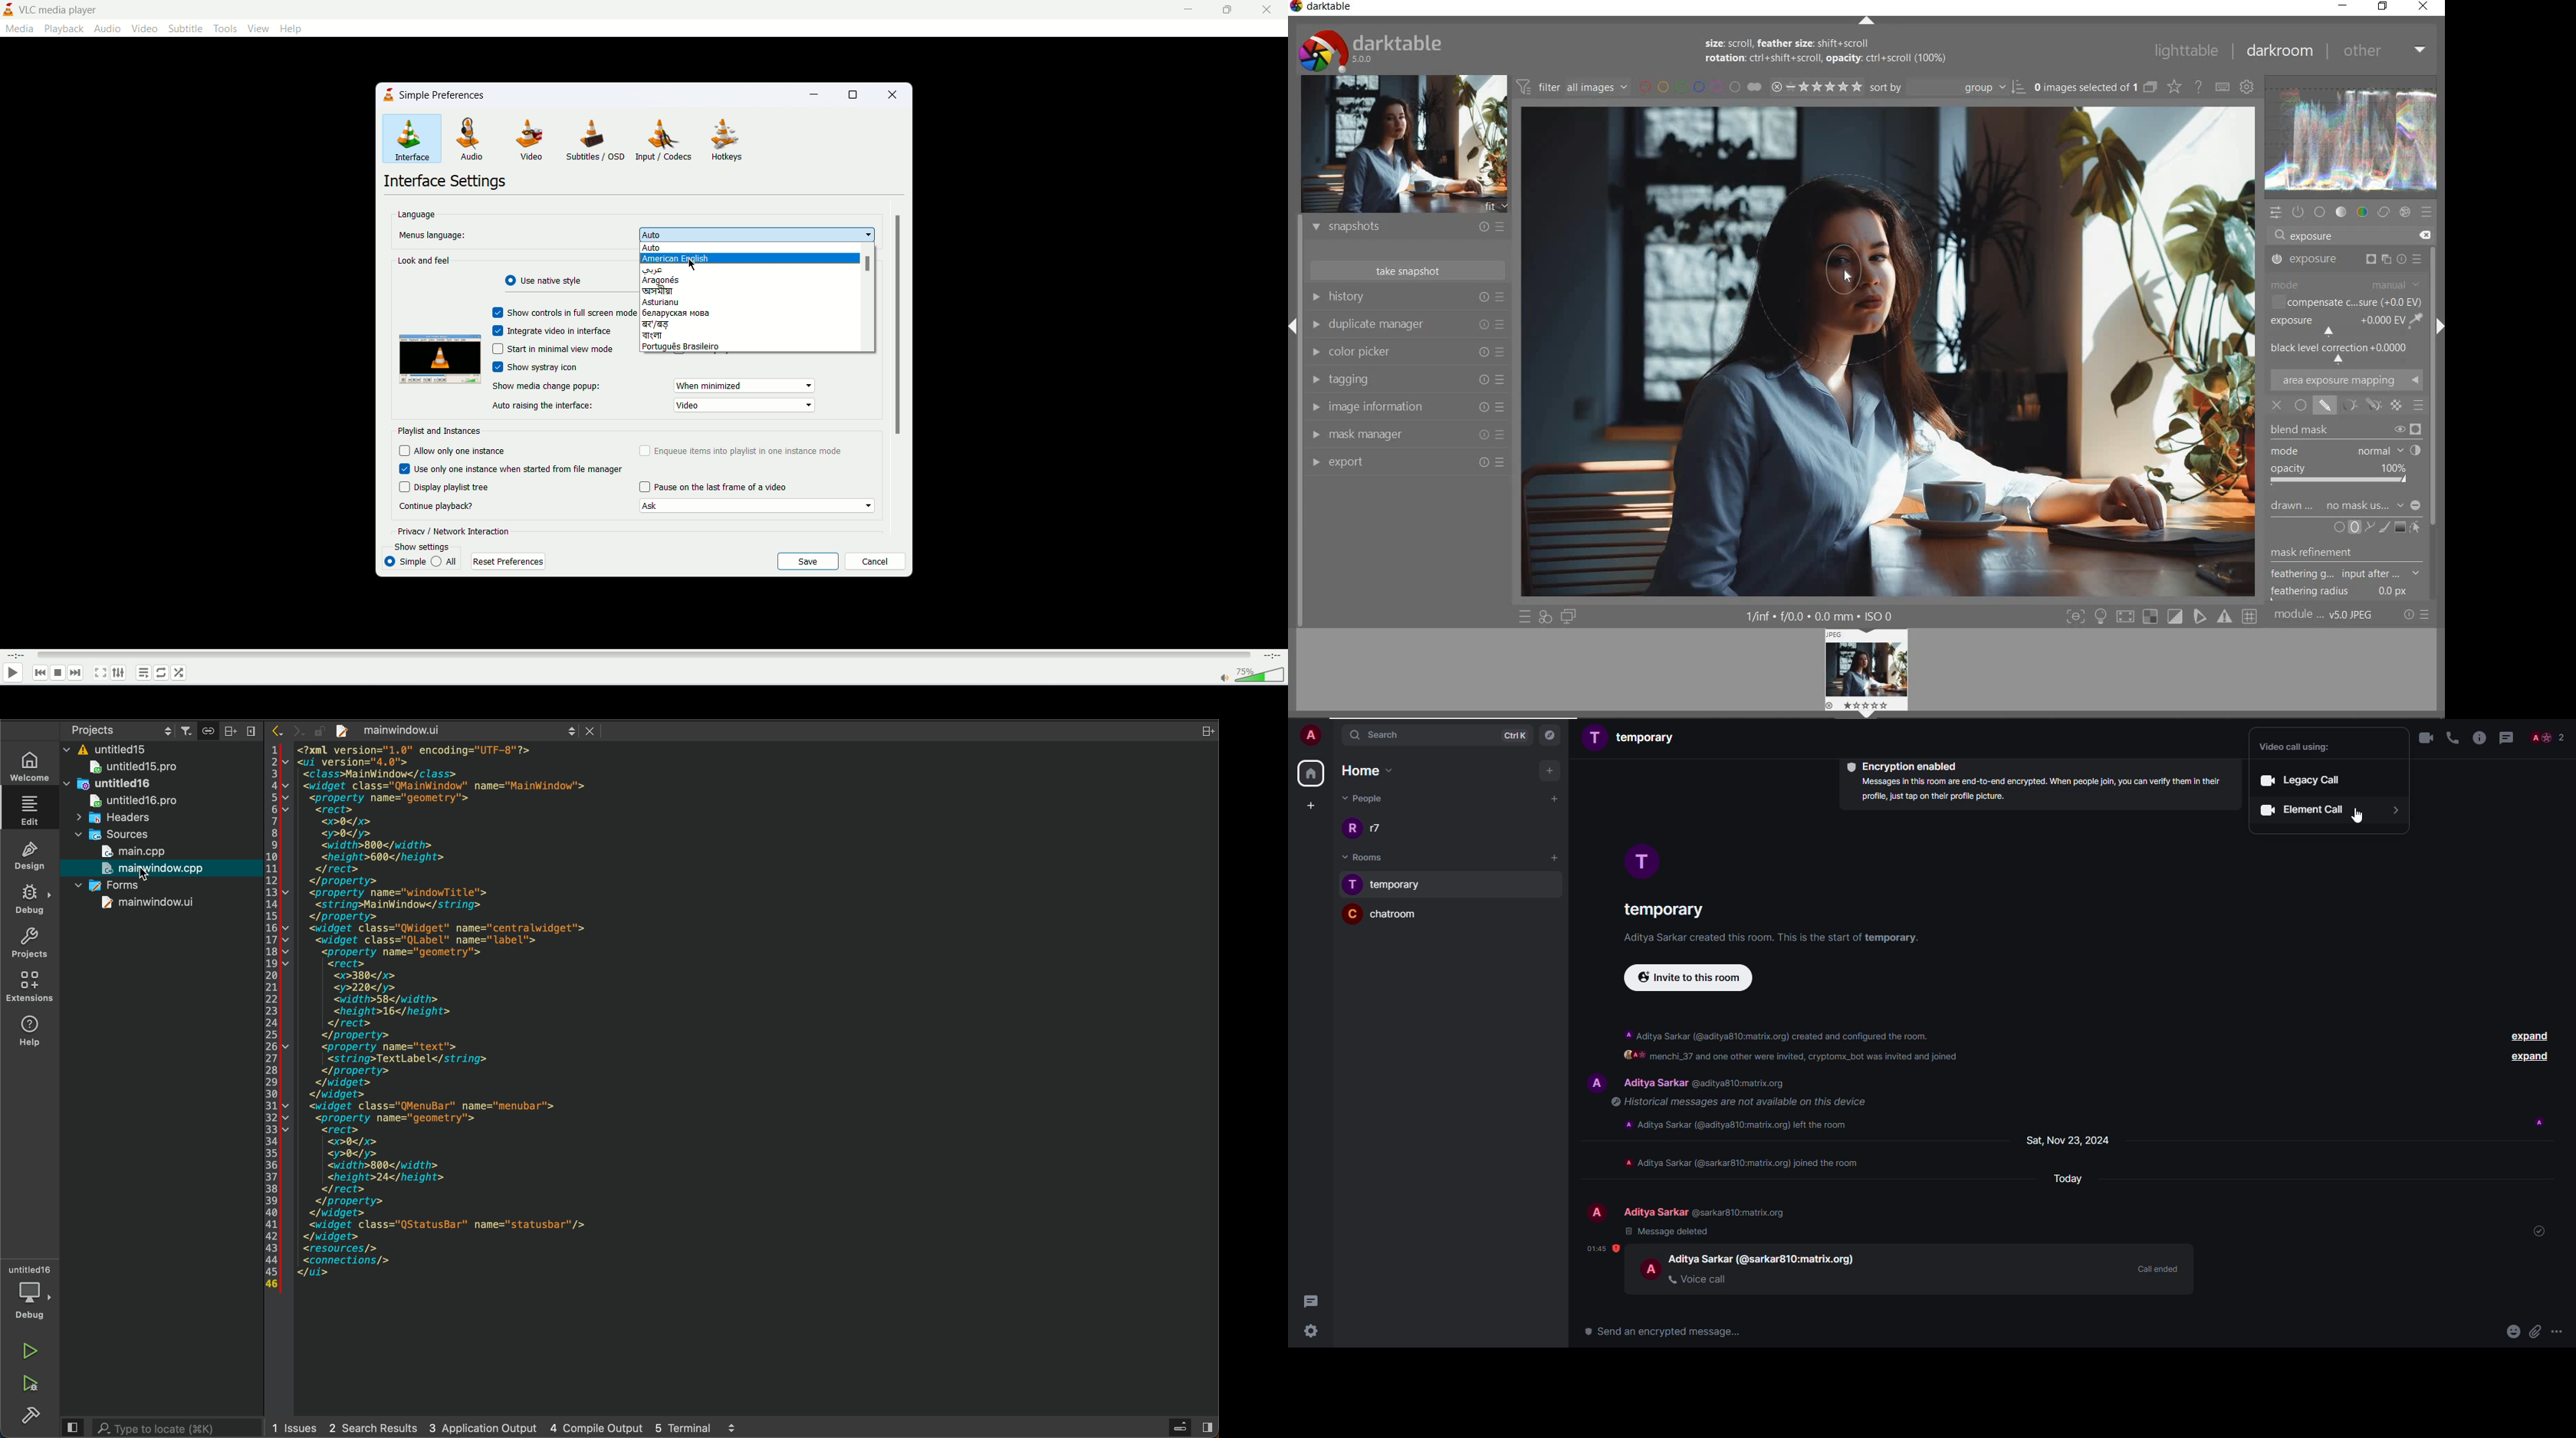  What do you see at coordinates (1366, 797) in the screenshot?
I see `people` at bounding box center [1366, 797].